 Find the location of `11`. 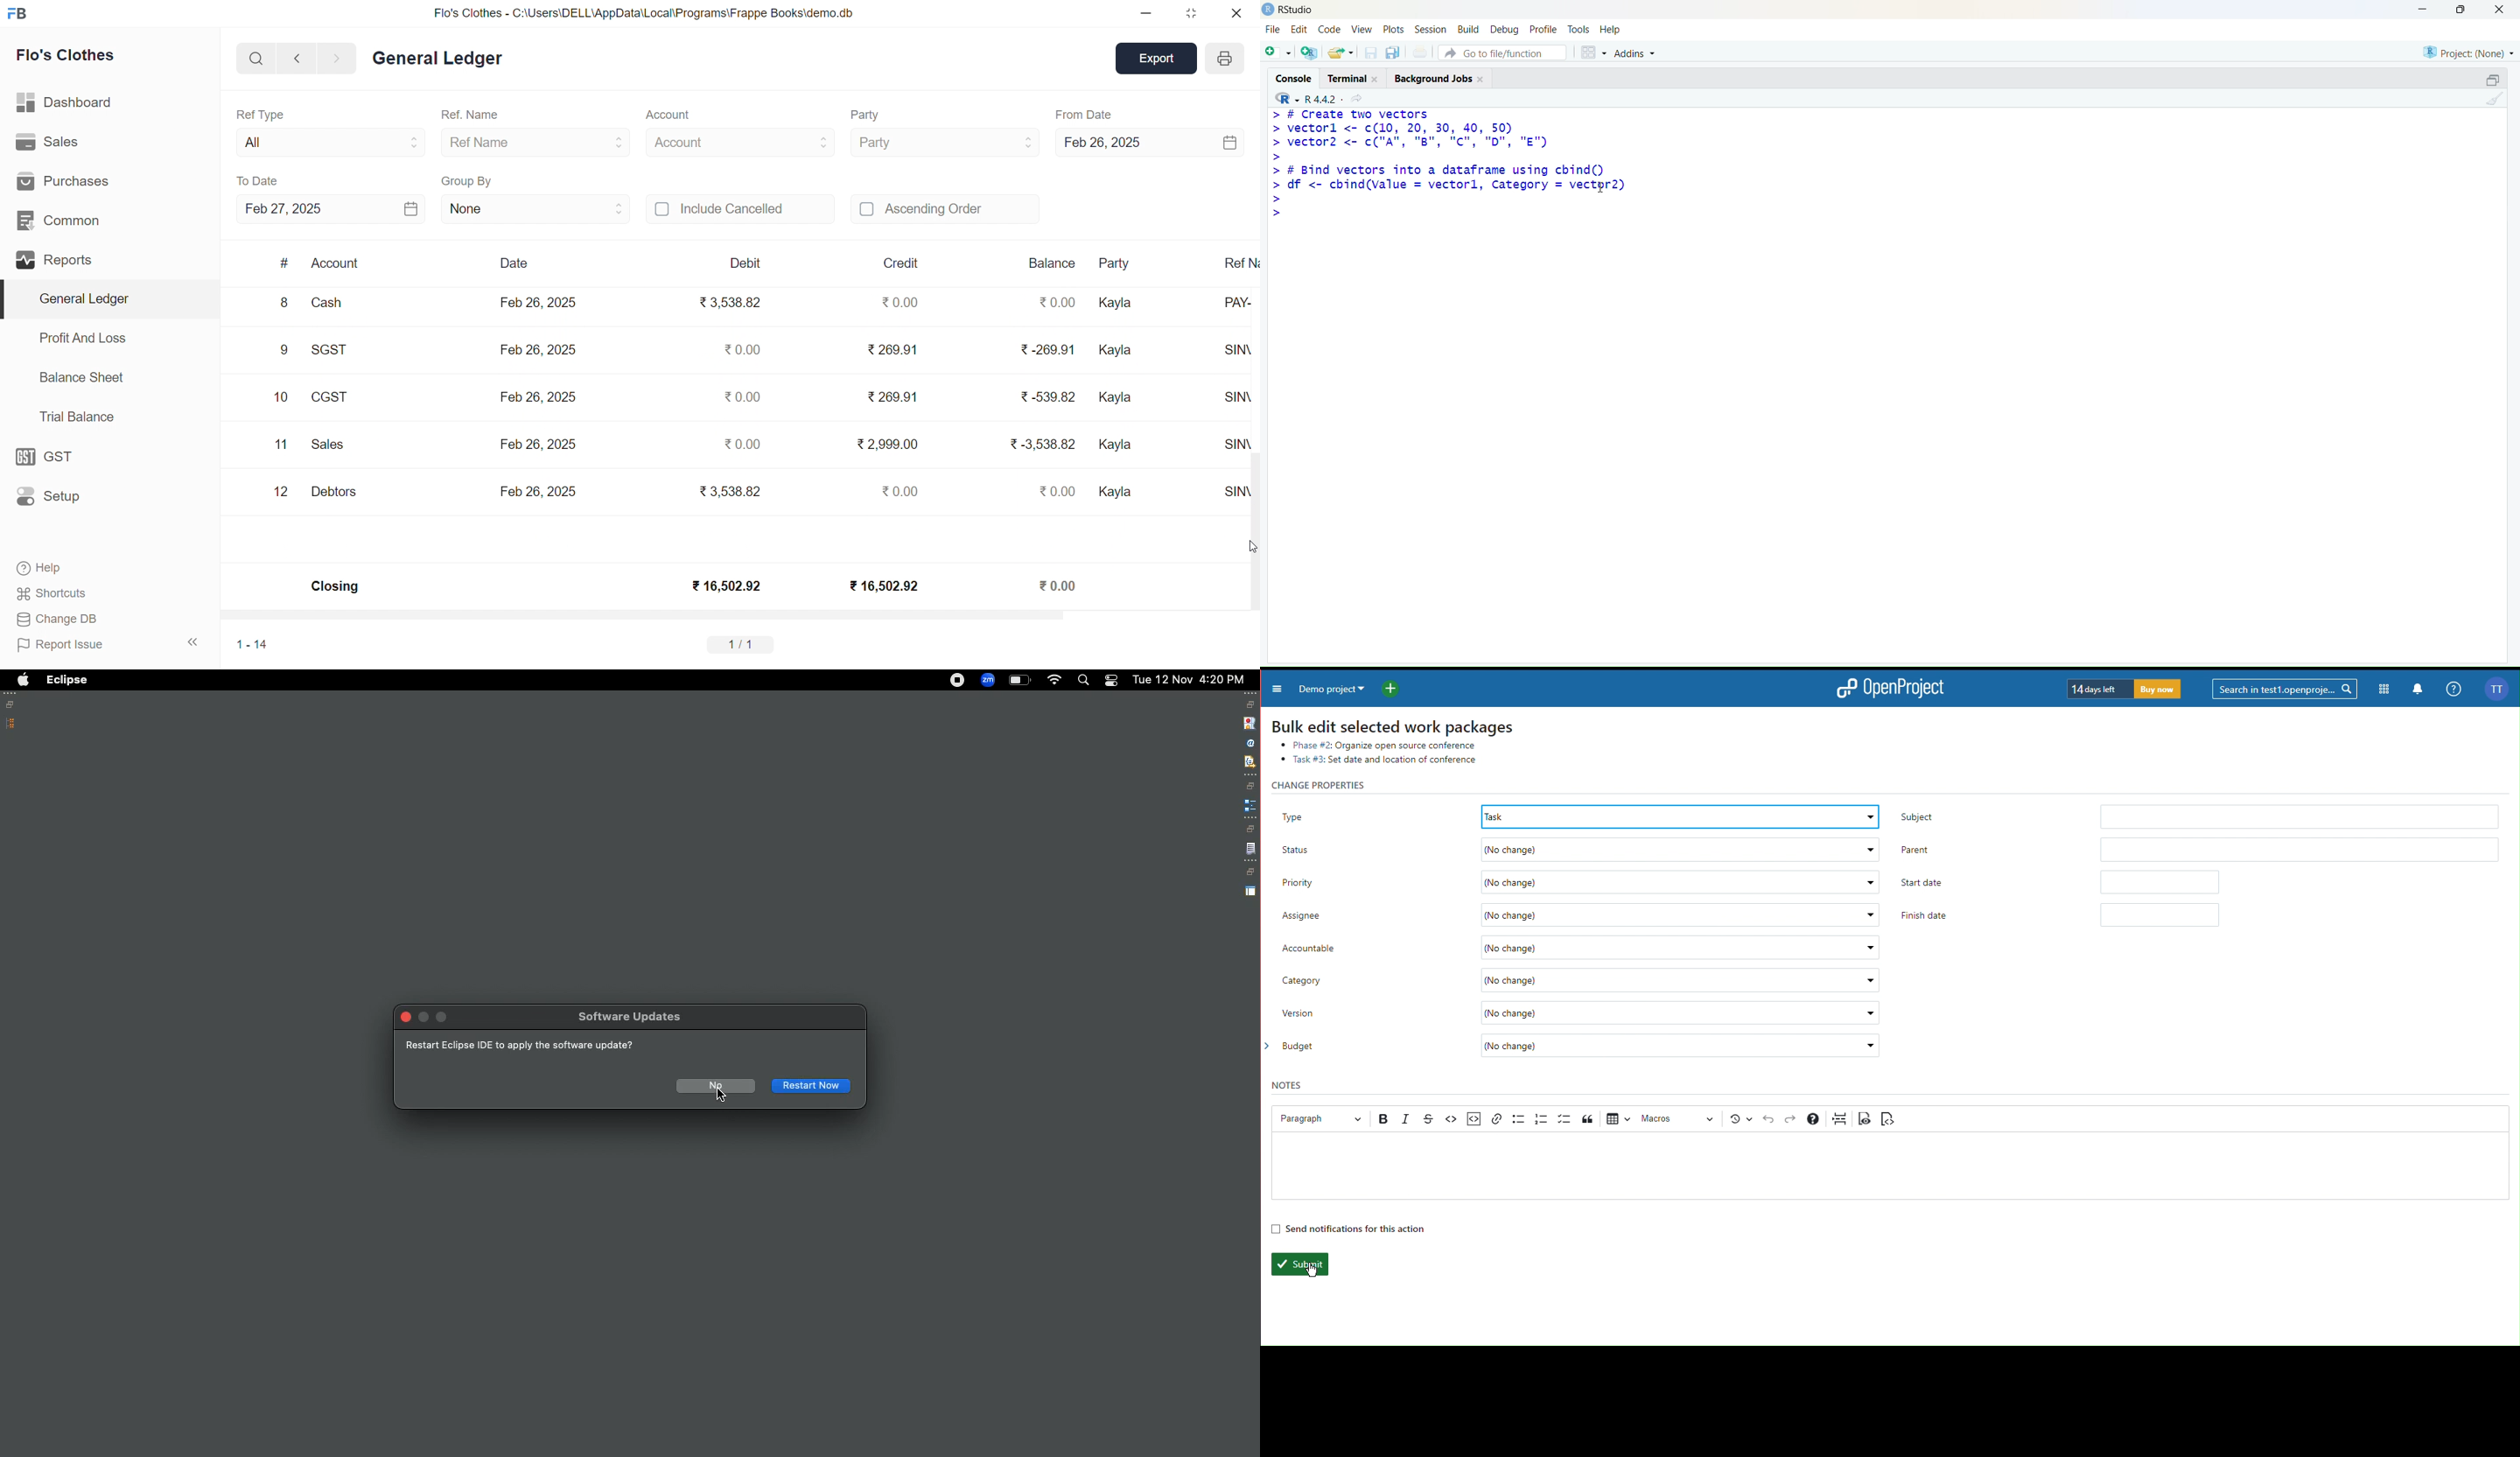

11 is located at coordinates (281, 445).